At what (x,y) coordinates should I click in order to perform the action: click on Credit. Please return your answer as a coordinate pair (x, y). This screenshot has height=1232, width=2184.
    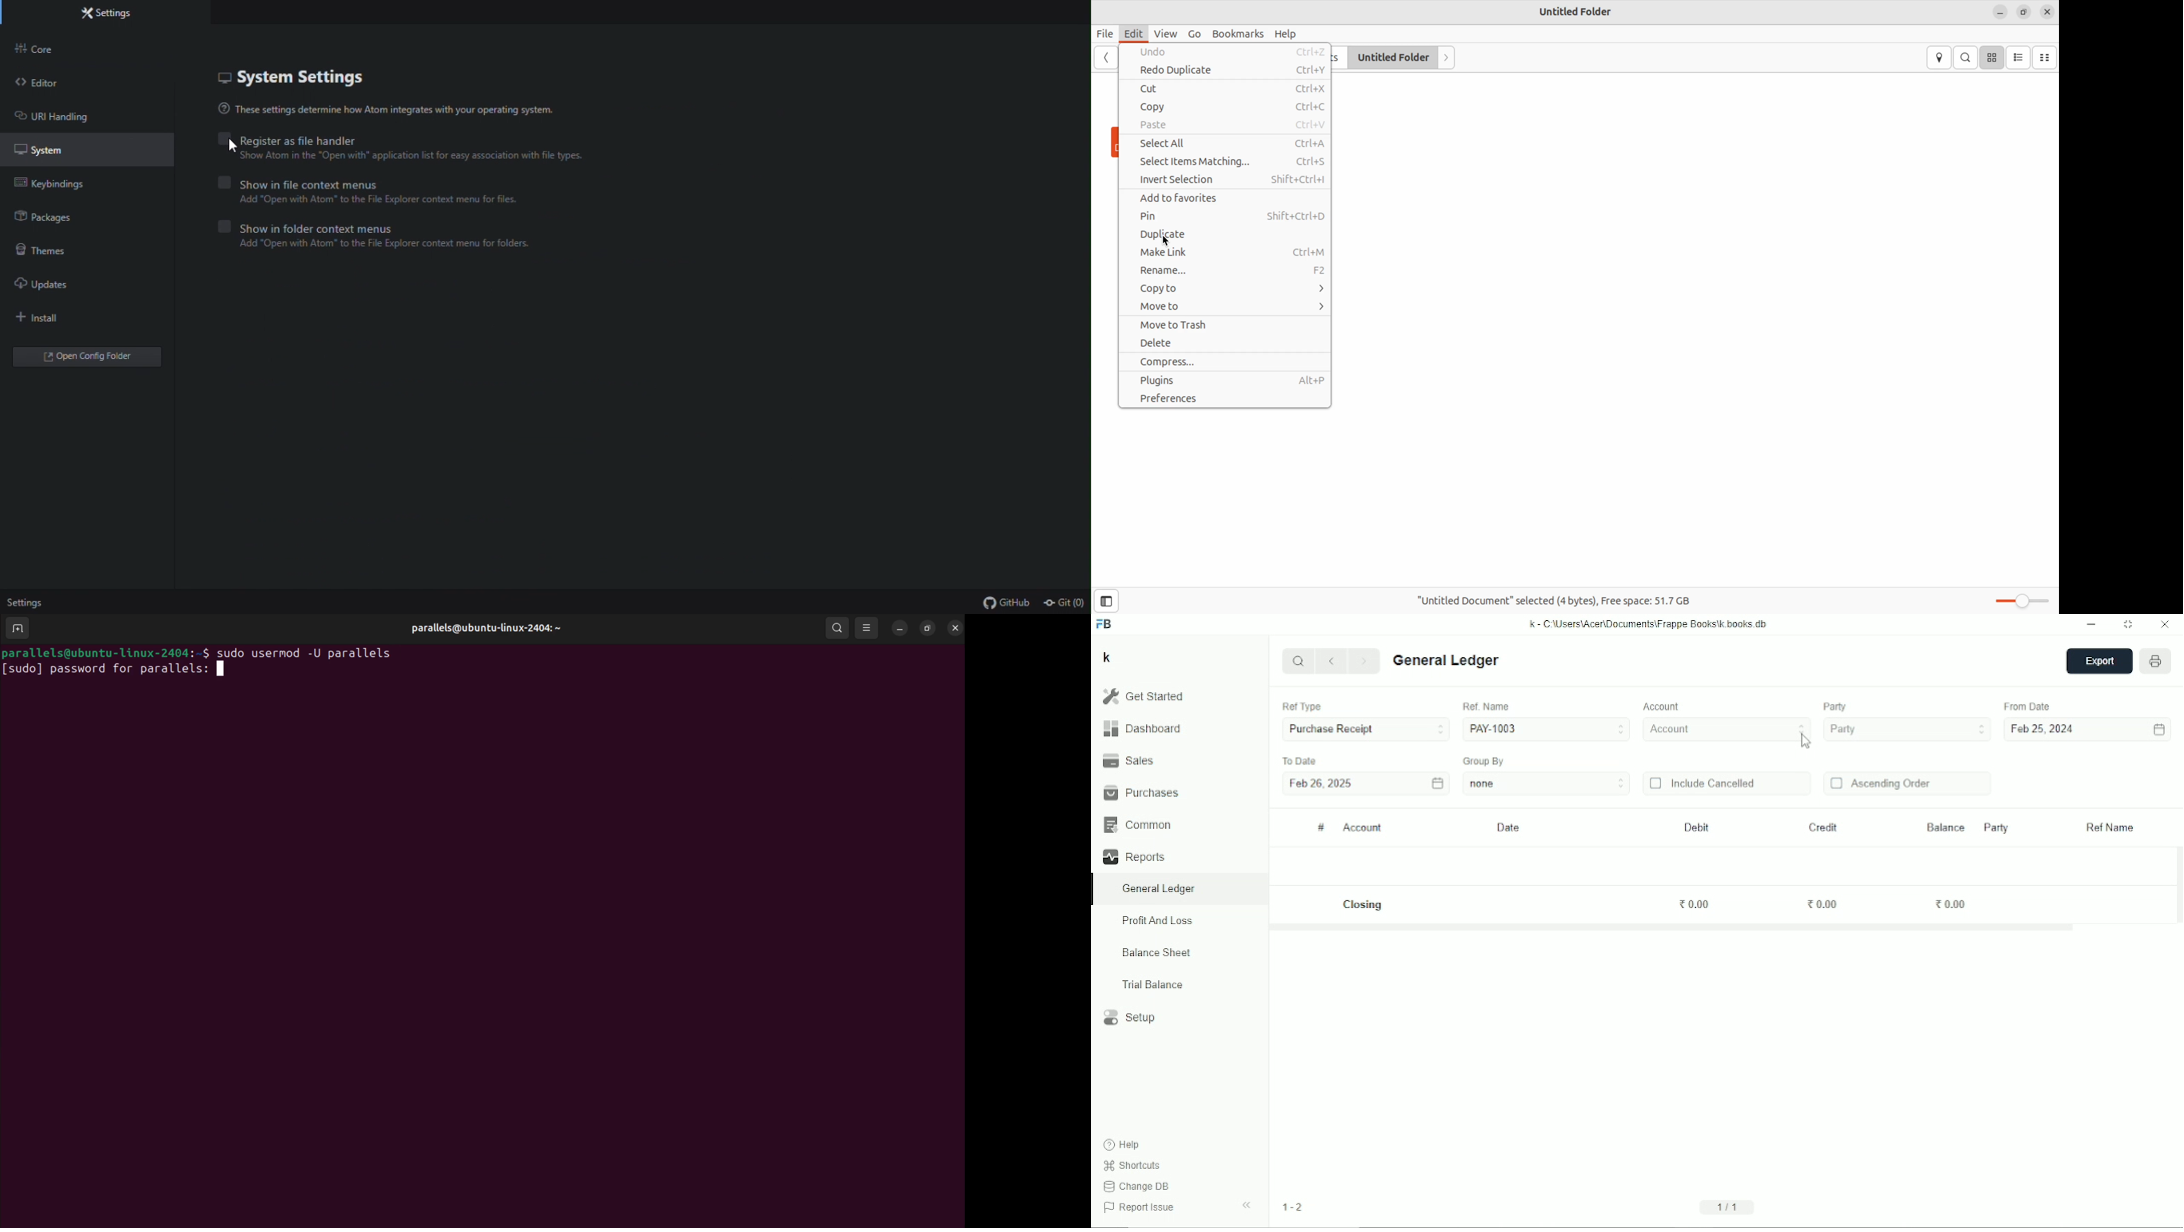
    Looking at the image, I should click on (1822, 828).